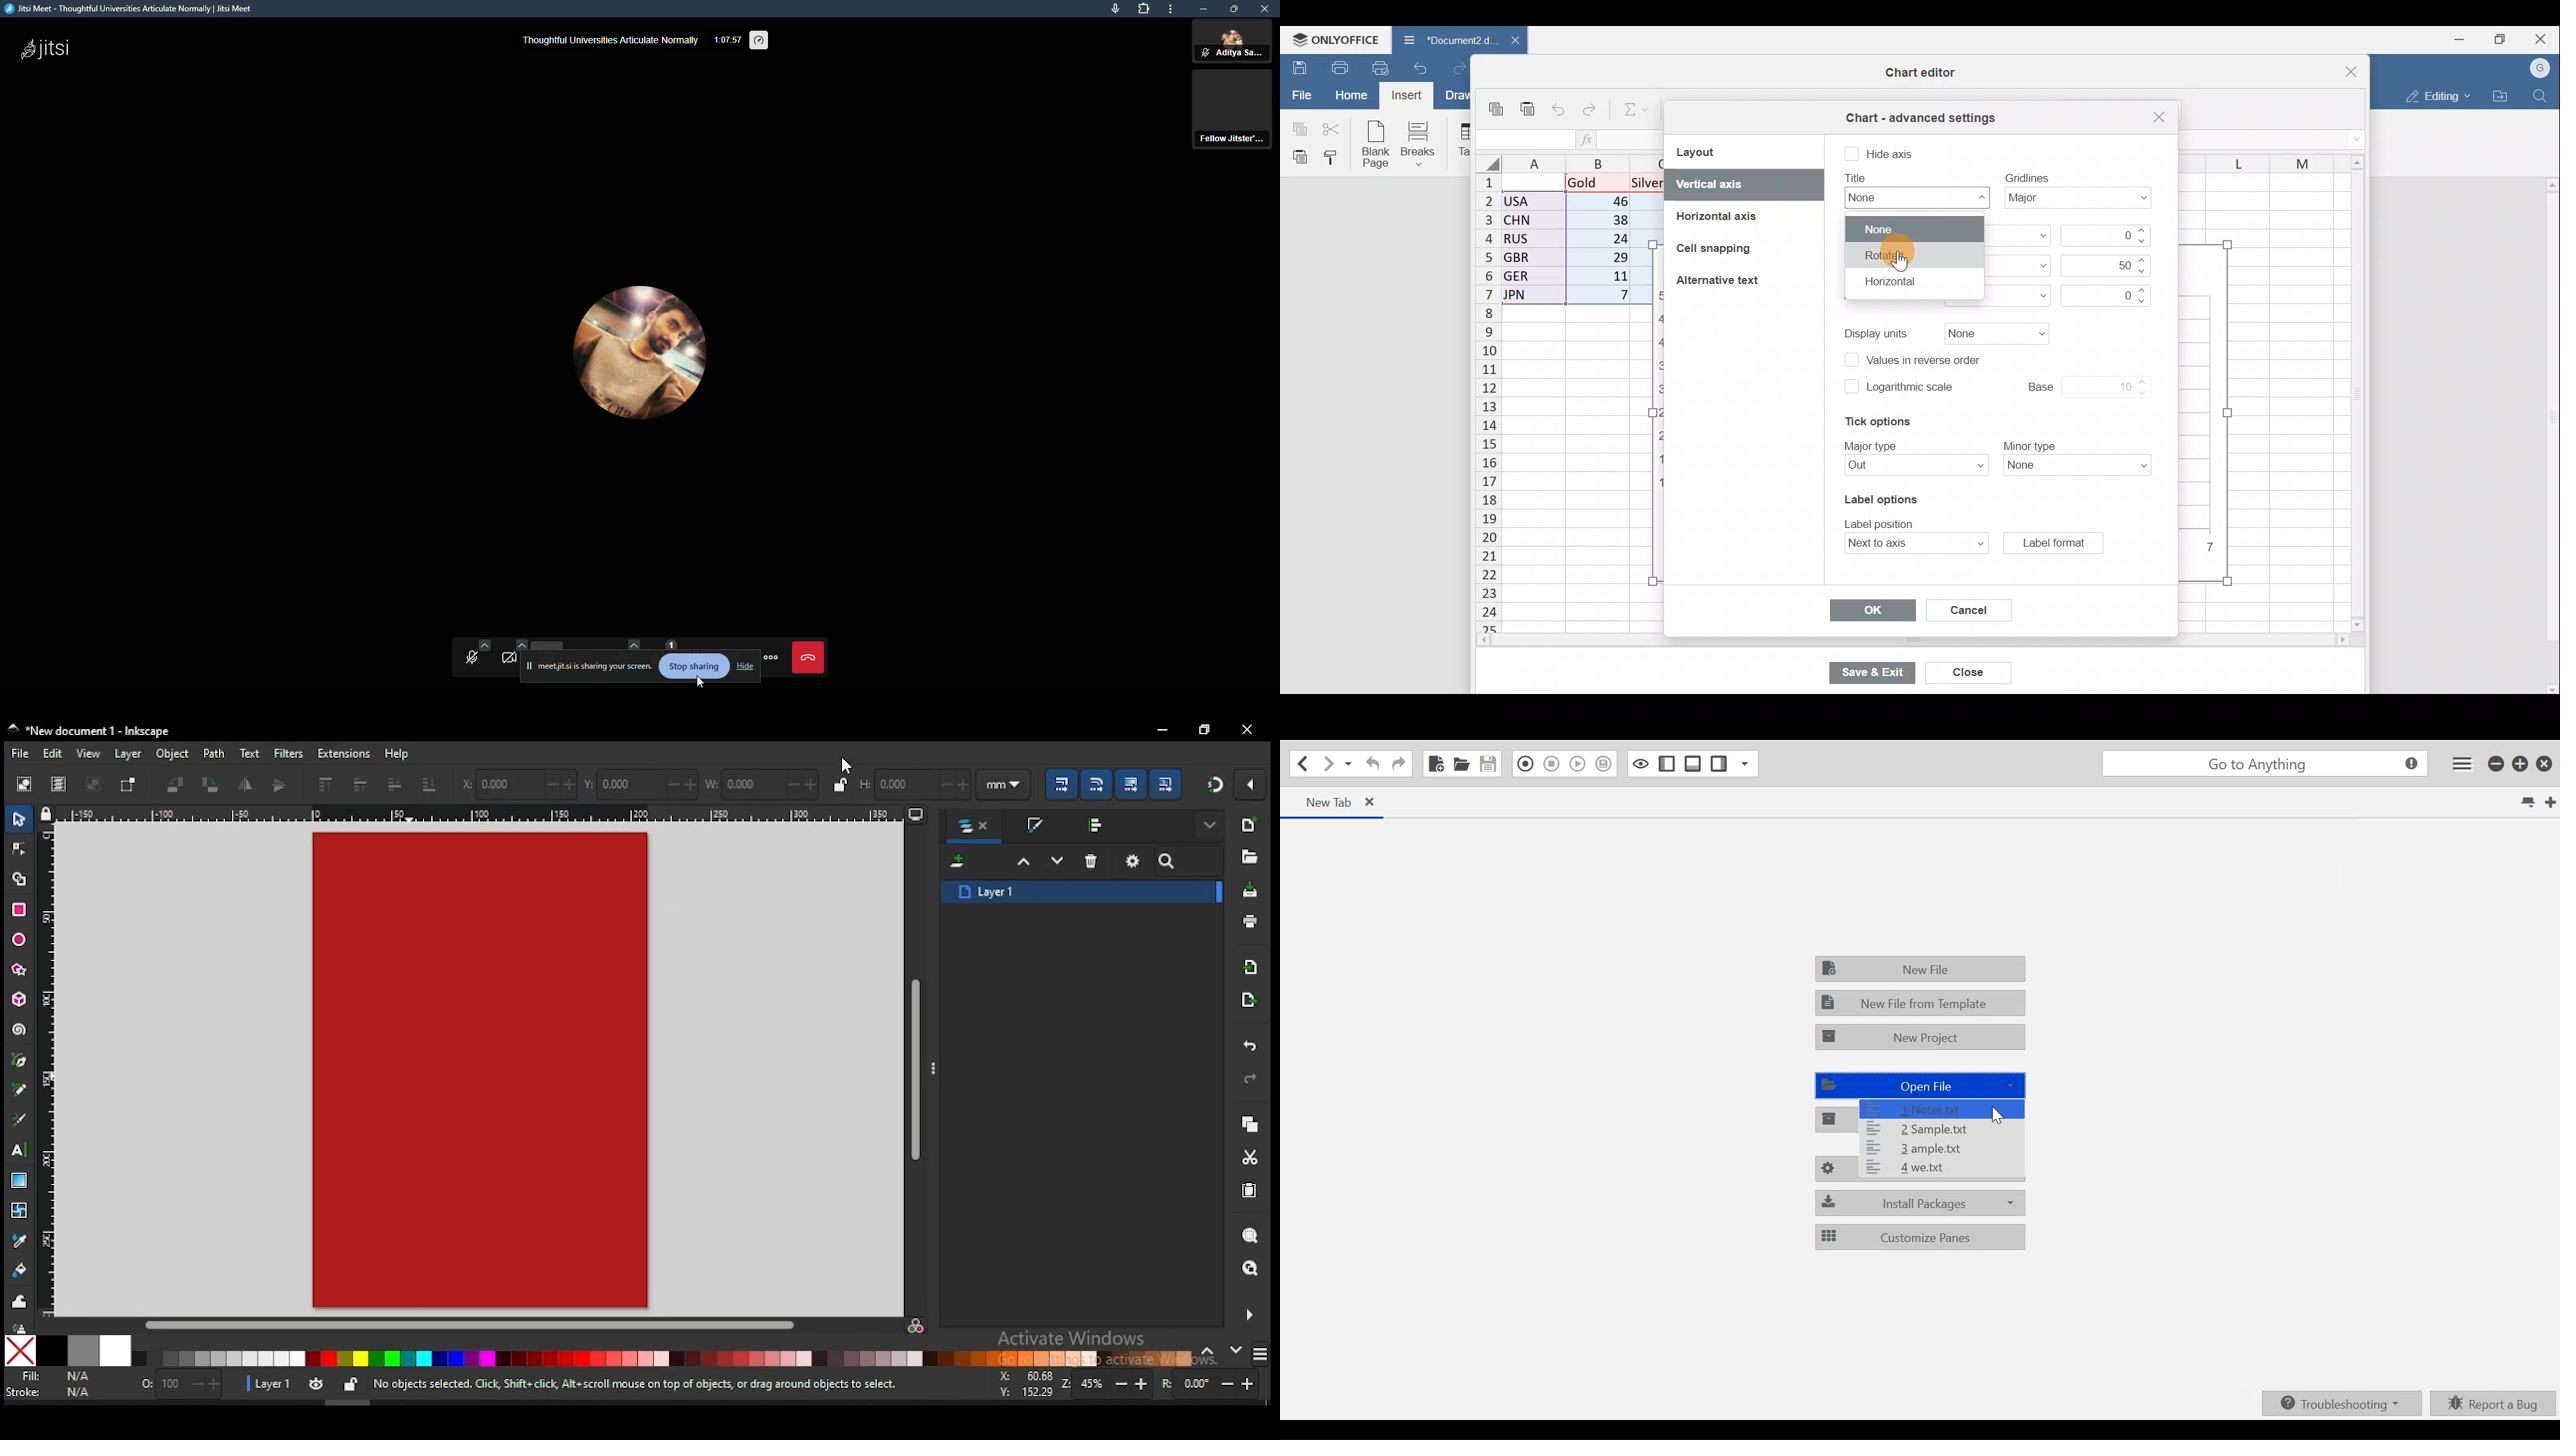  What do you see at coordinates (913, 782) in the screenshot?
I see `height of selection` at bounding box center [913, 782].